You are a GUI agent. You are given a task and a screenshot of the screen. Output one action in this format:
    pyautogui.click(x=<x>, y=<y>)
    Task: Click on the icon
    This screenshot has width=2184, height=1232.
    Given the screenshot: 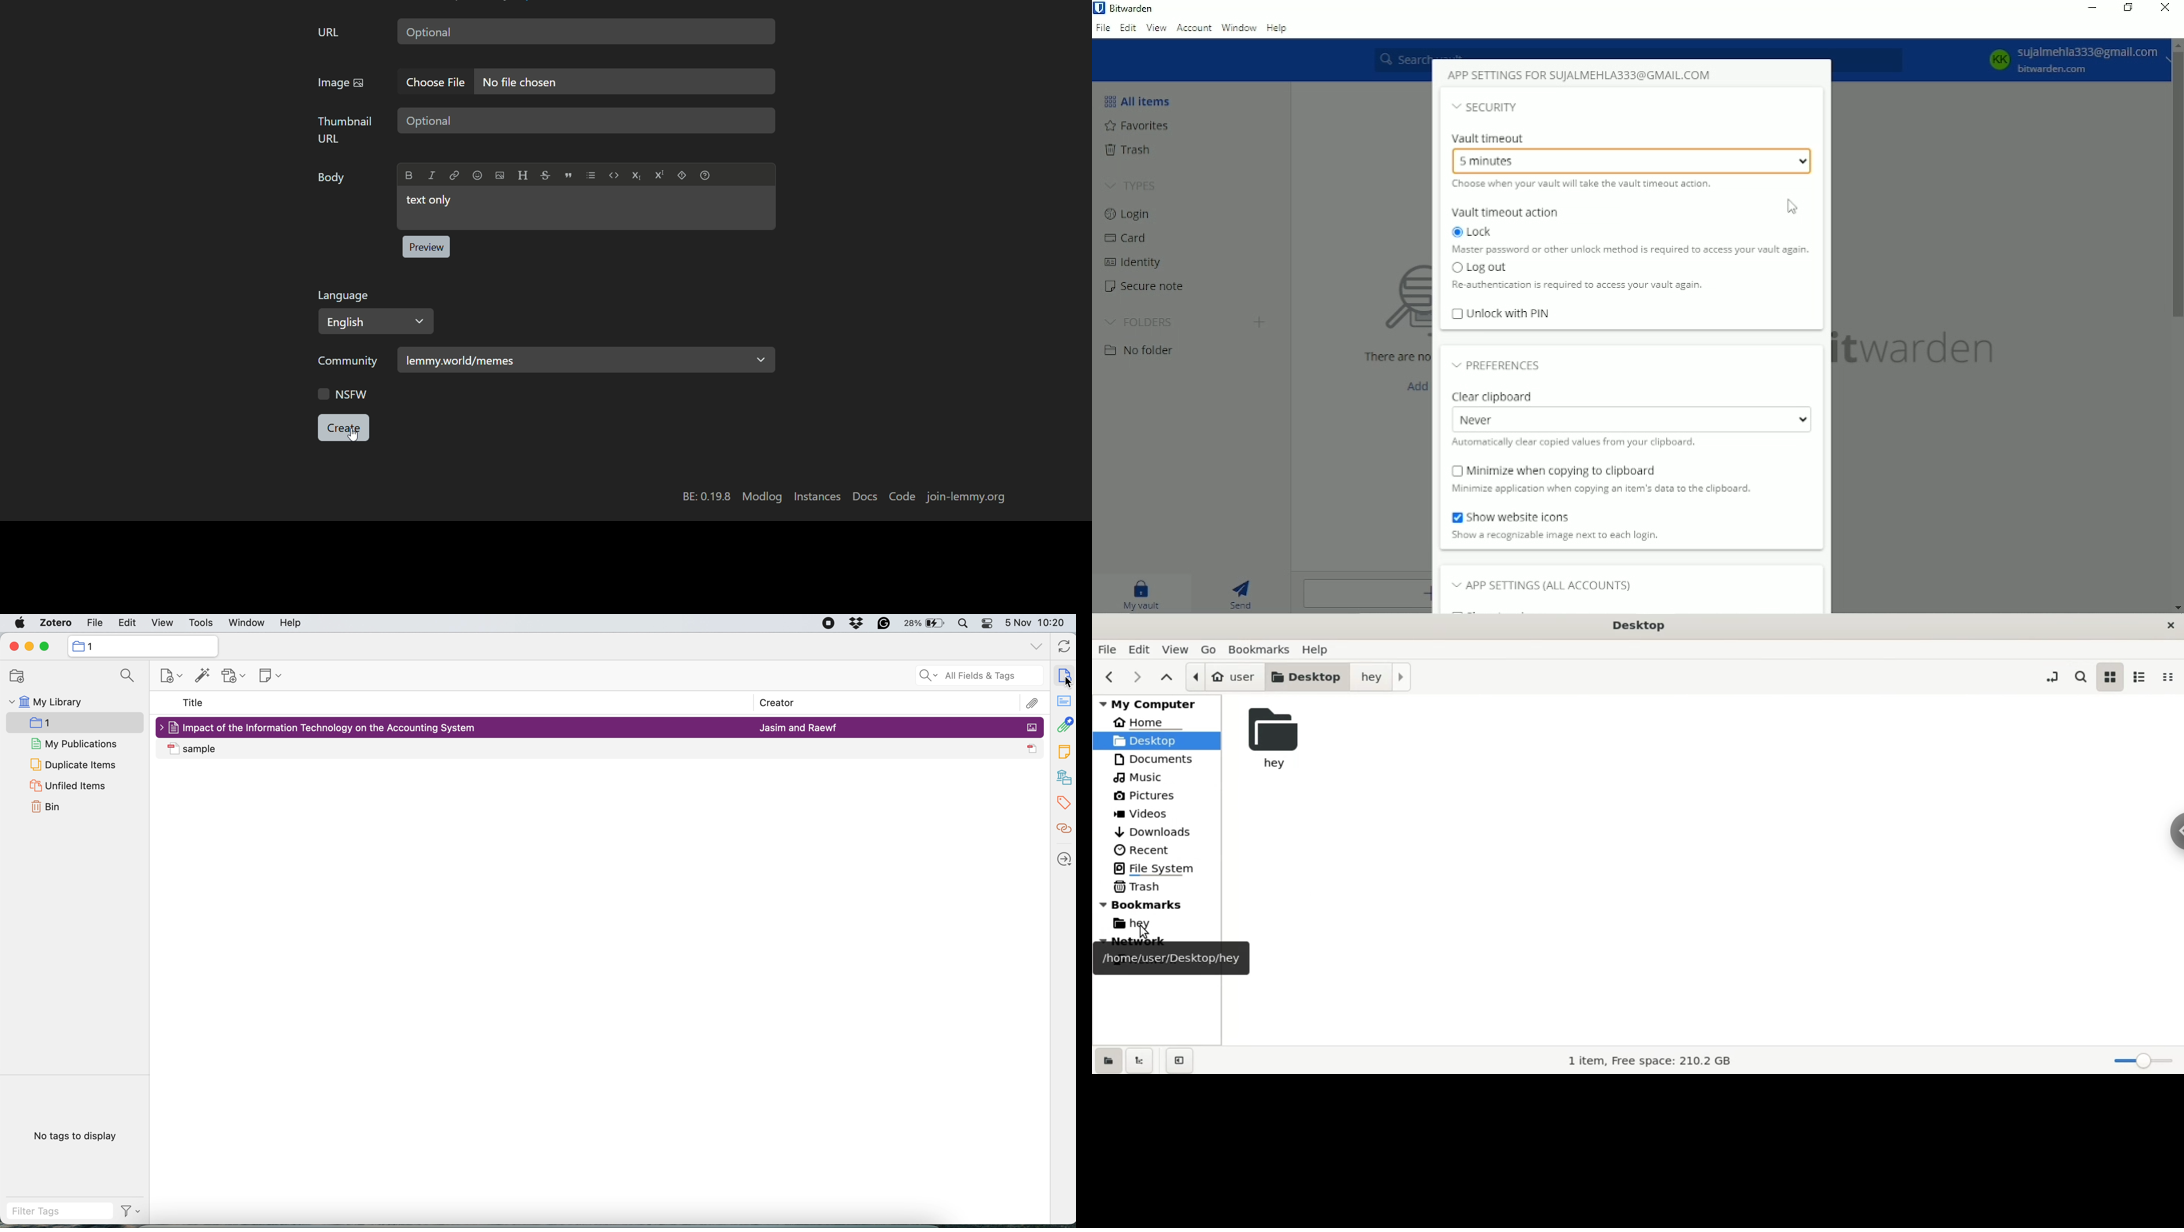 What is the action you would take?
    pyautogui.click(x=1033, y=727)
    